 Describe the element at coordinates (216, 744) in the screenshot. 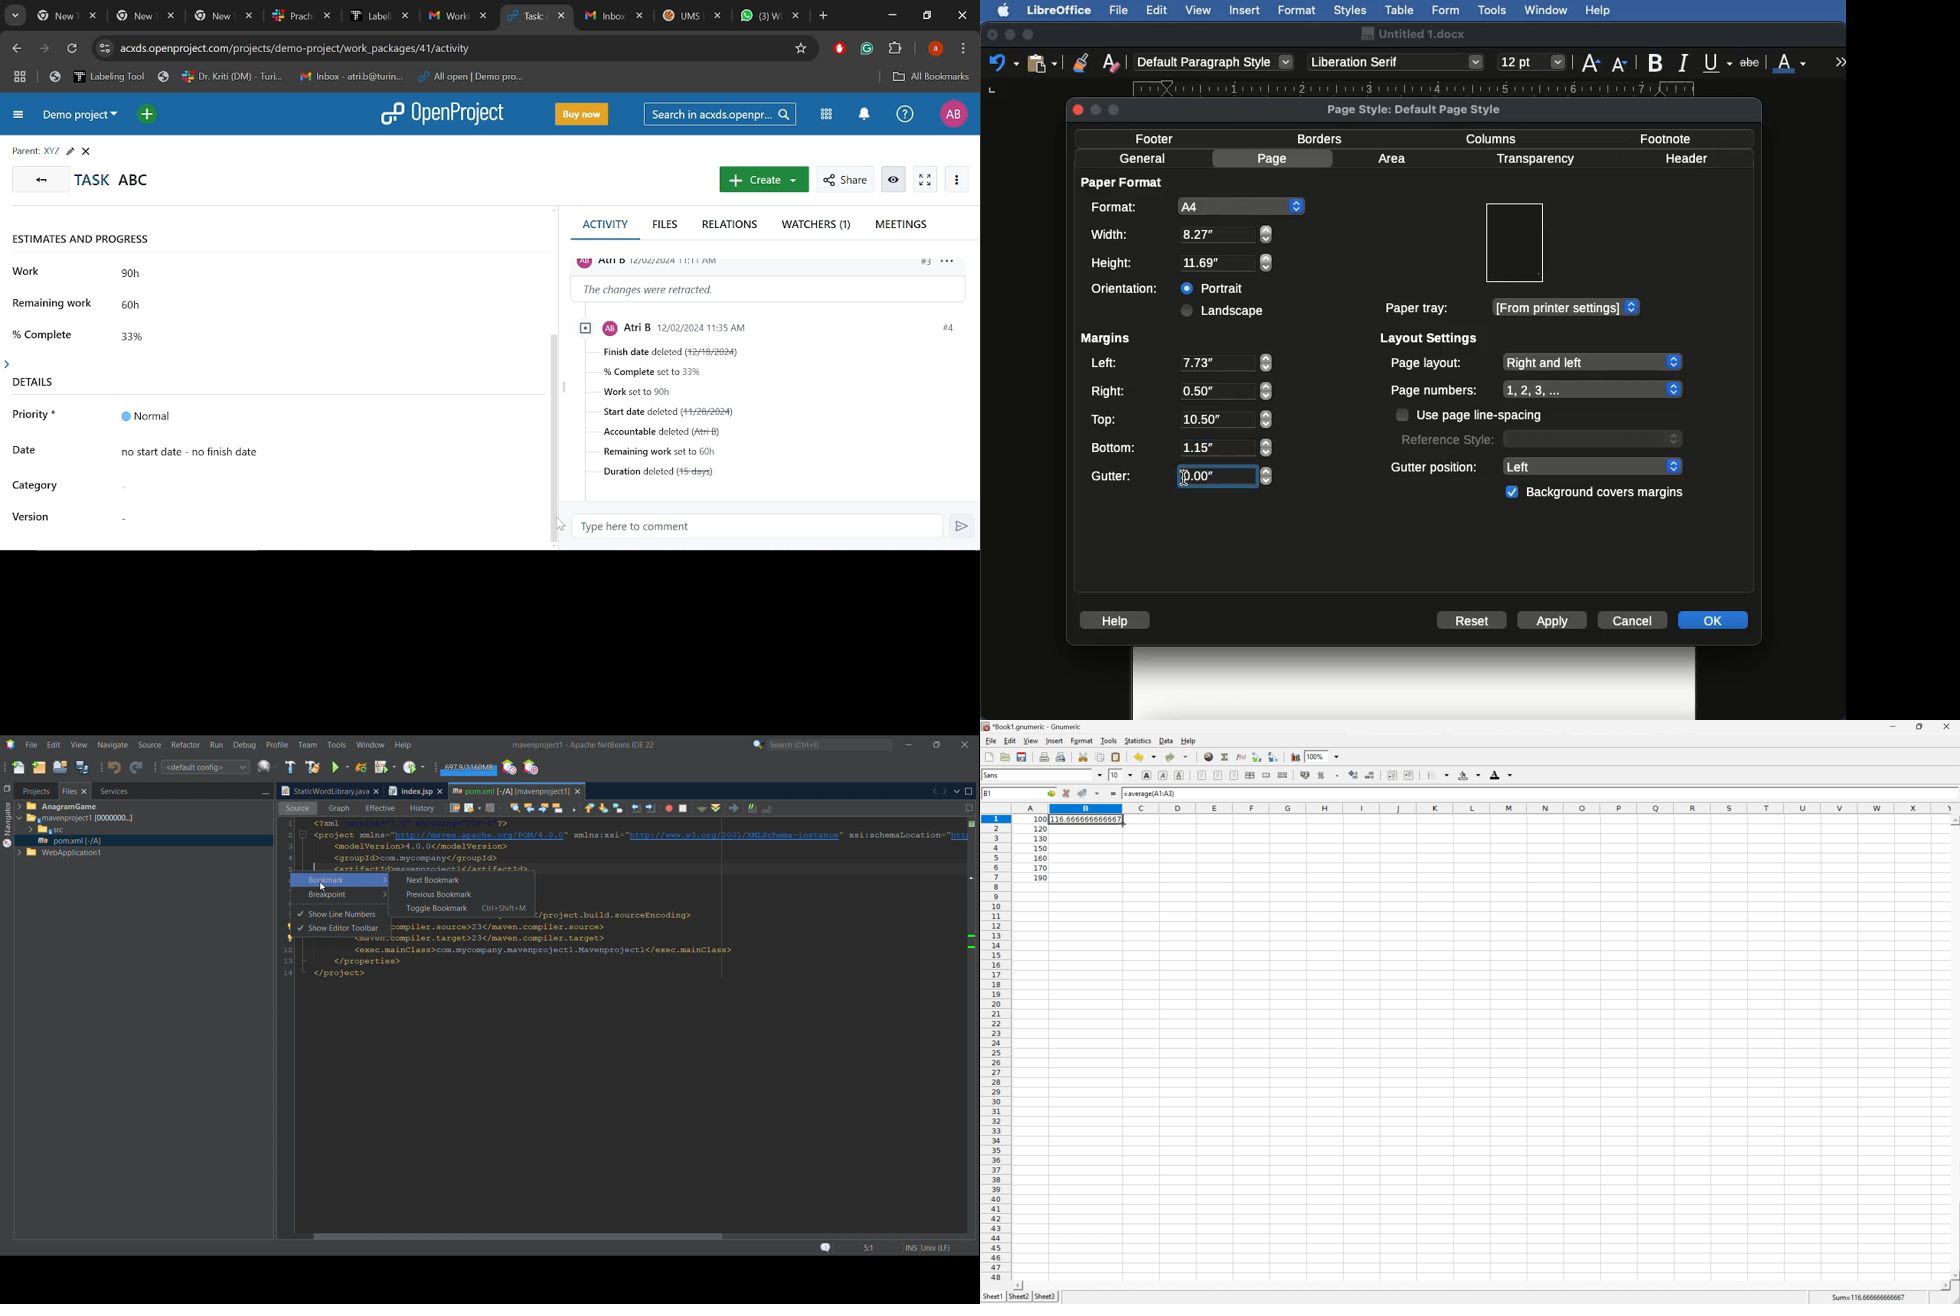

I see `Run menu` at that location.